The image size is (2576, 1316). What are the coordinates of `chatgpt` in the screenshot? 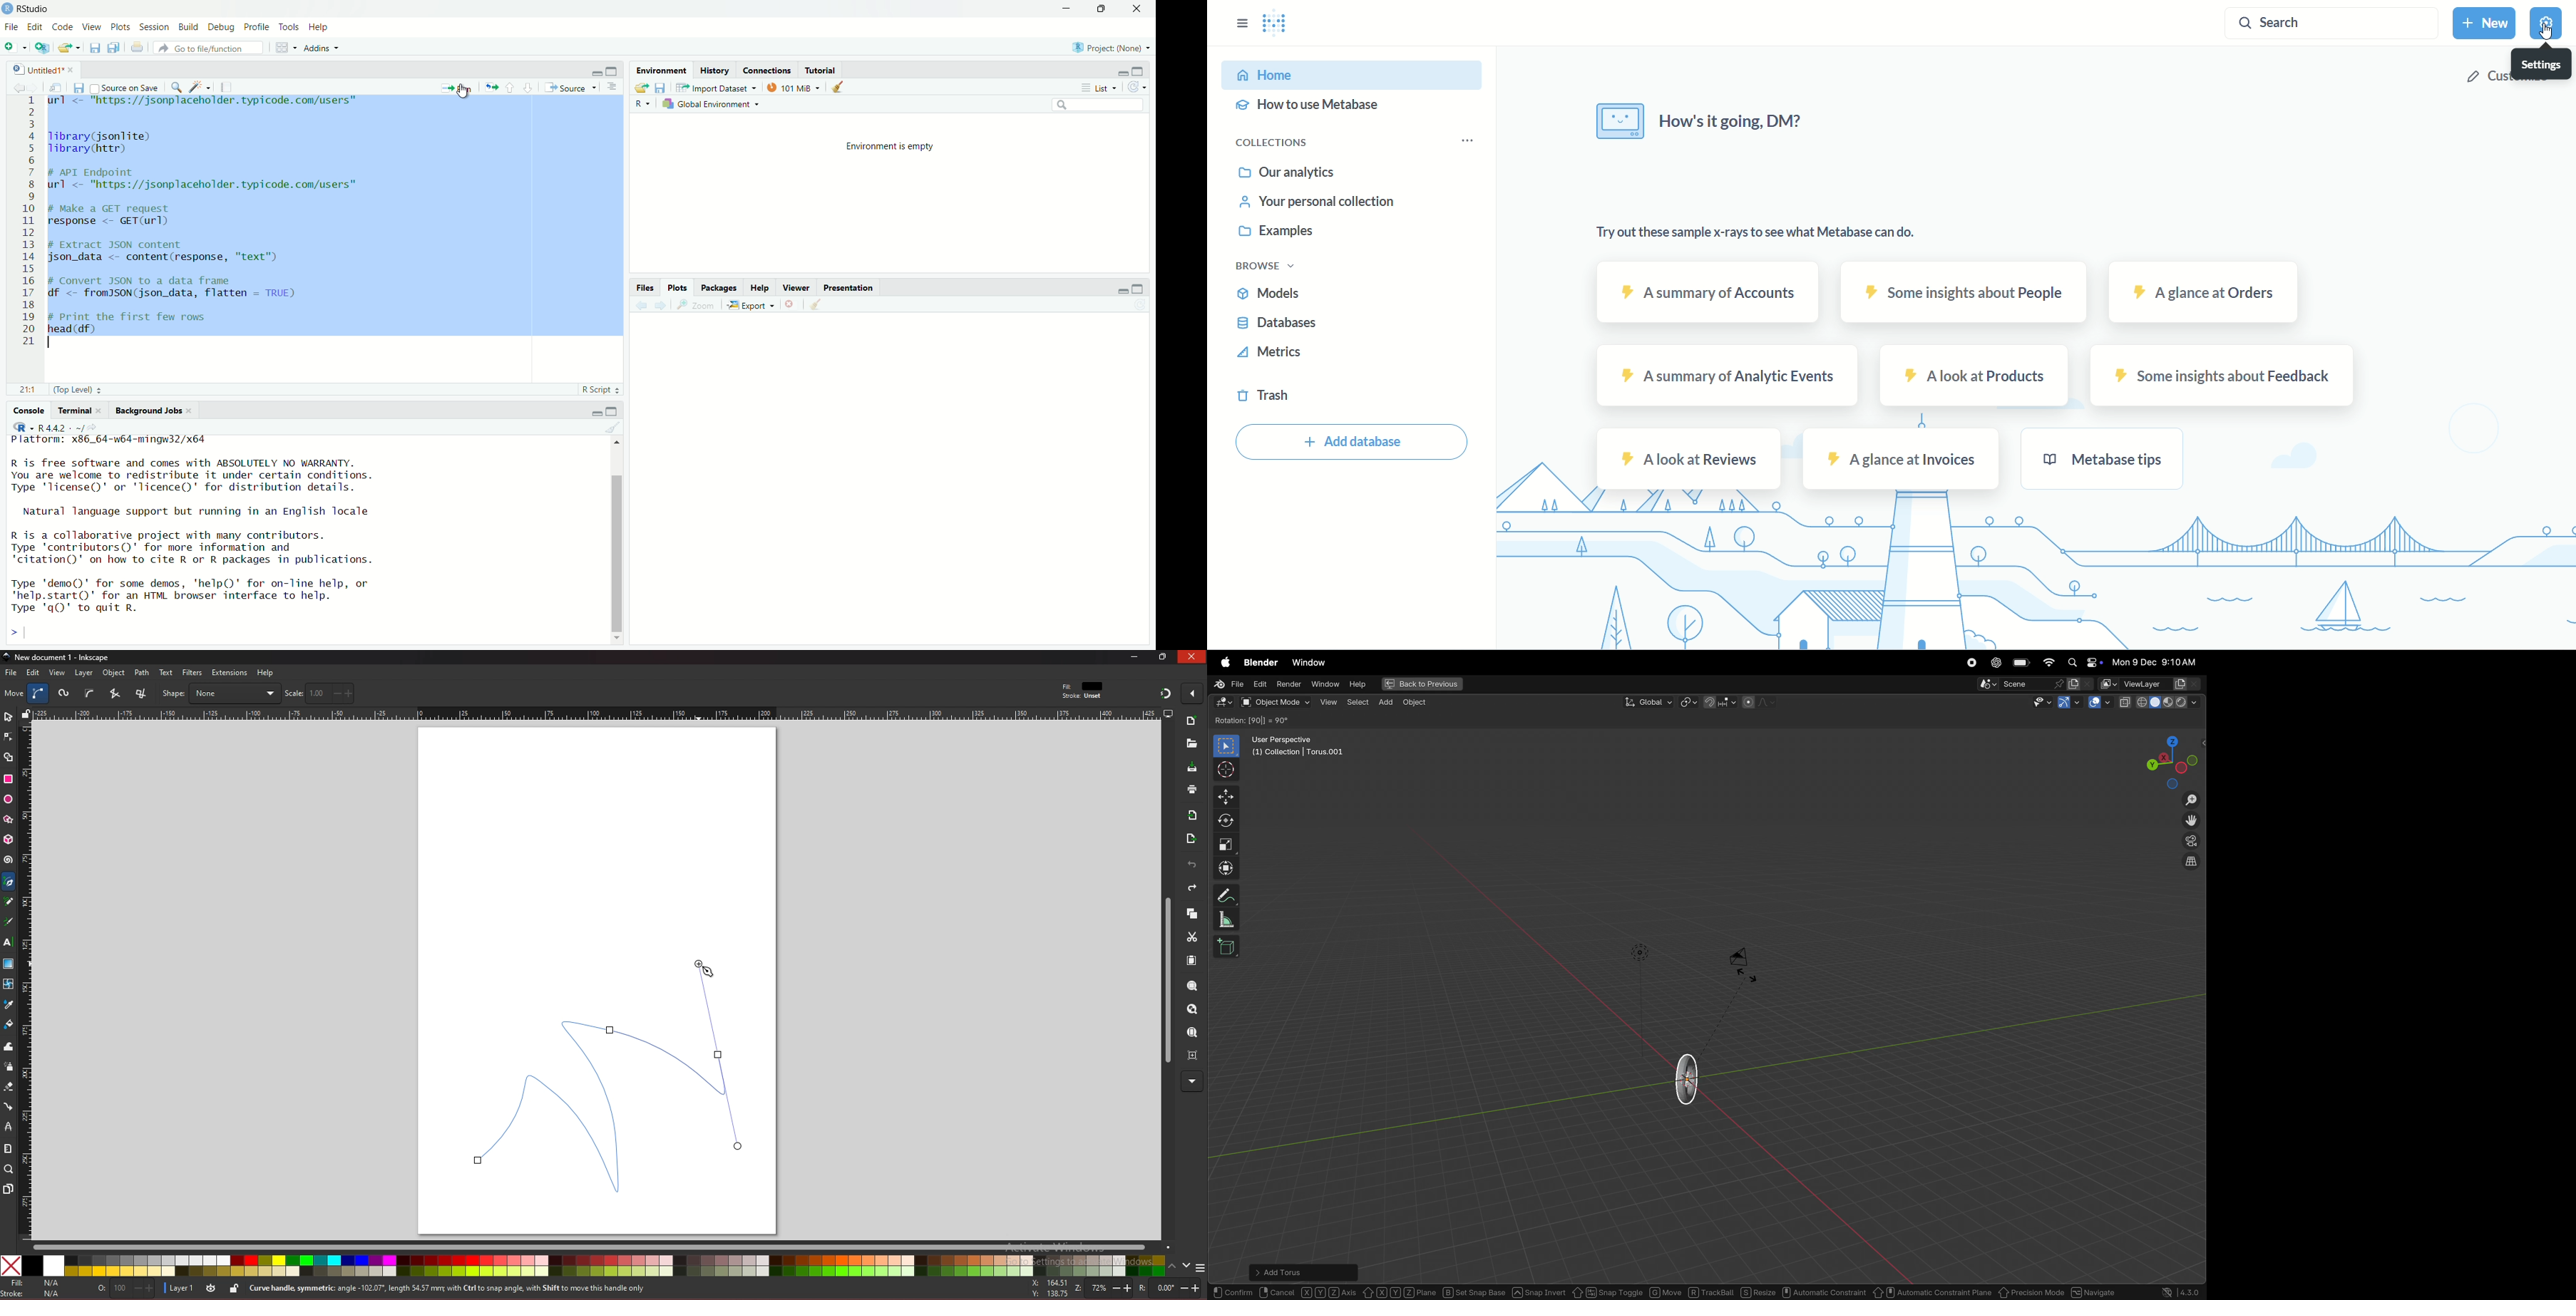 It's located at (1995, 663).